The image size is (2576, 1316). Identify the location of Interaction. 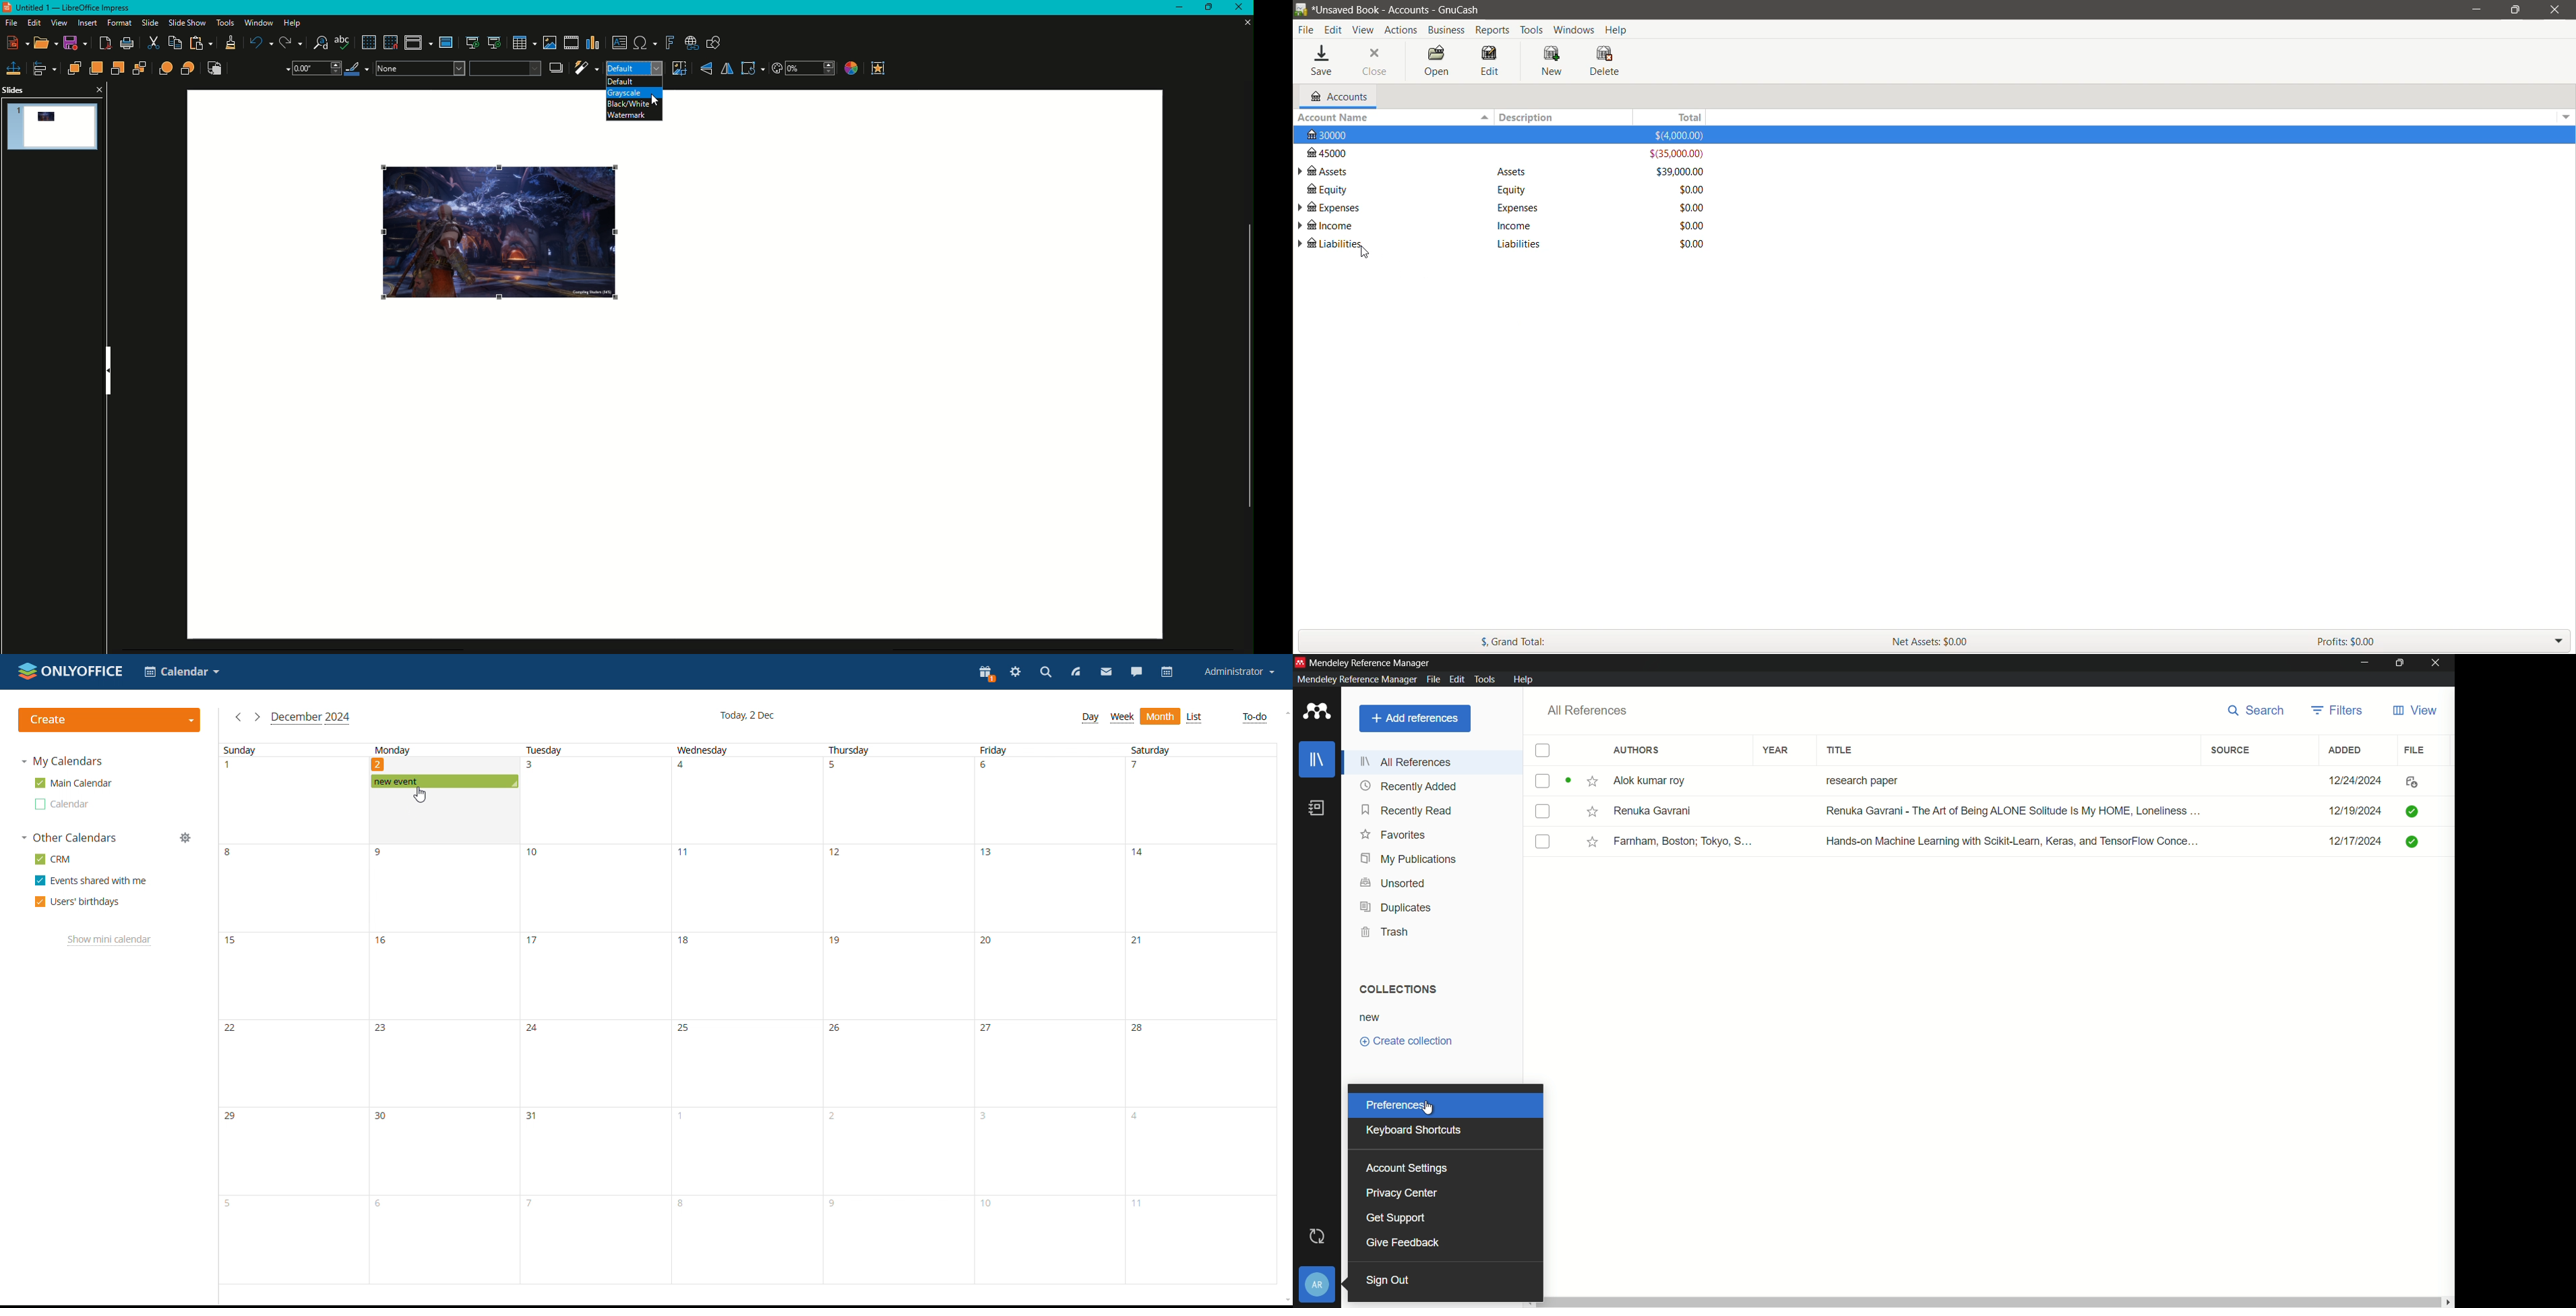
(879, 68).